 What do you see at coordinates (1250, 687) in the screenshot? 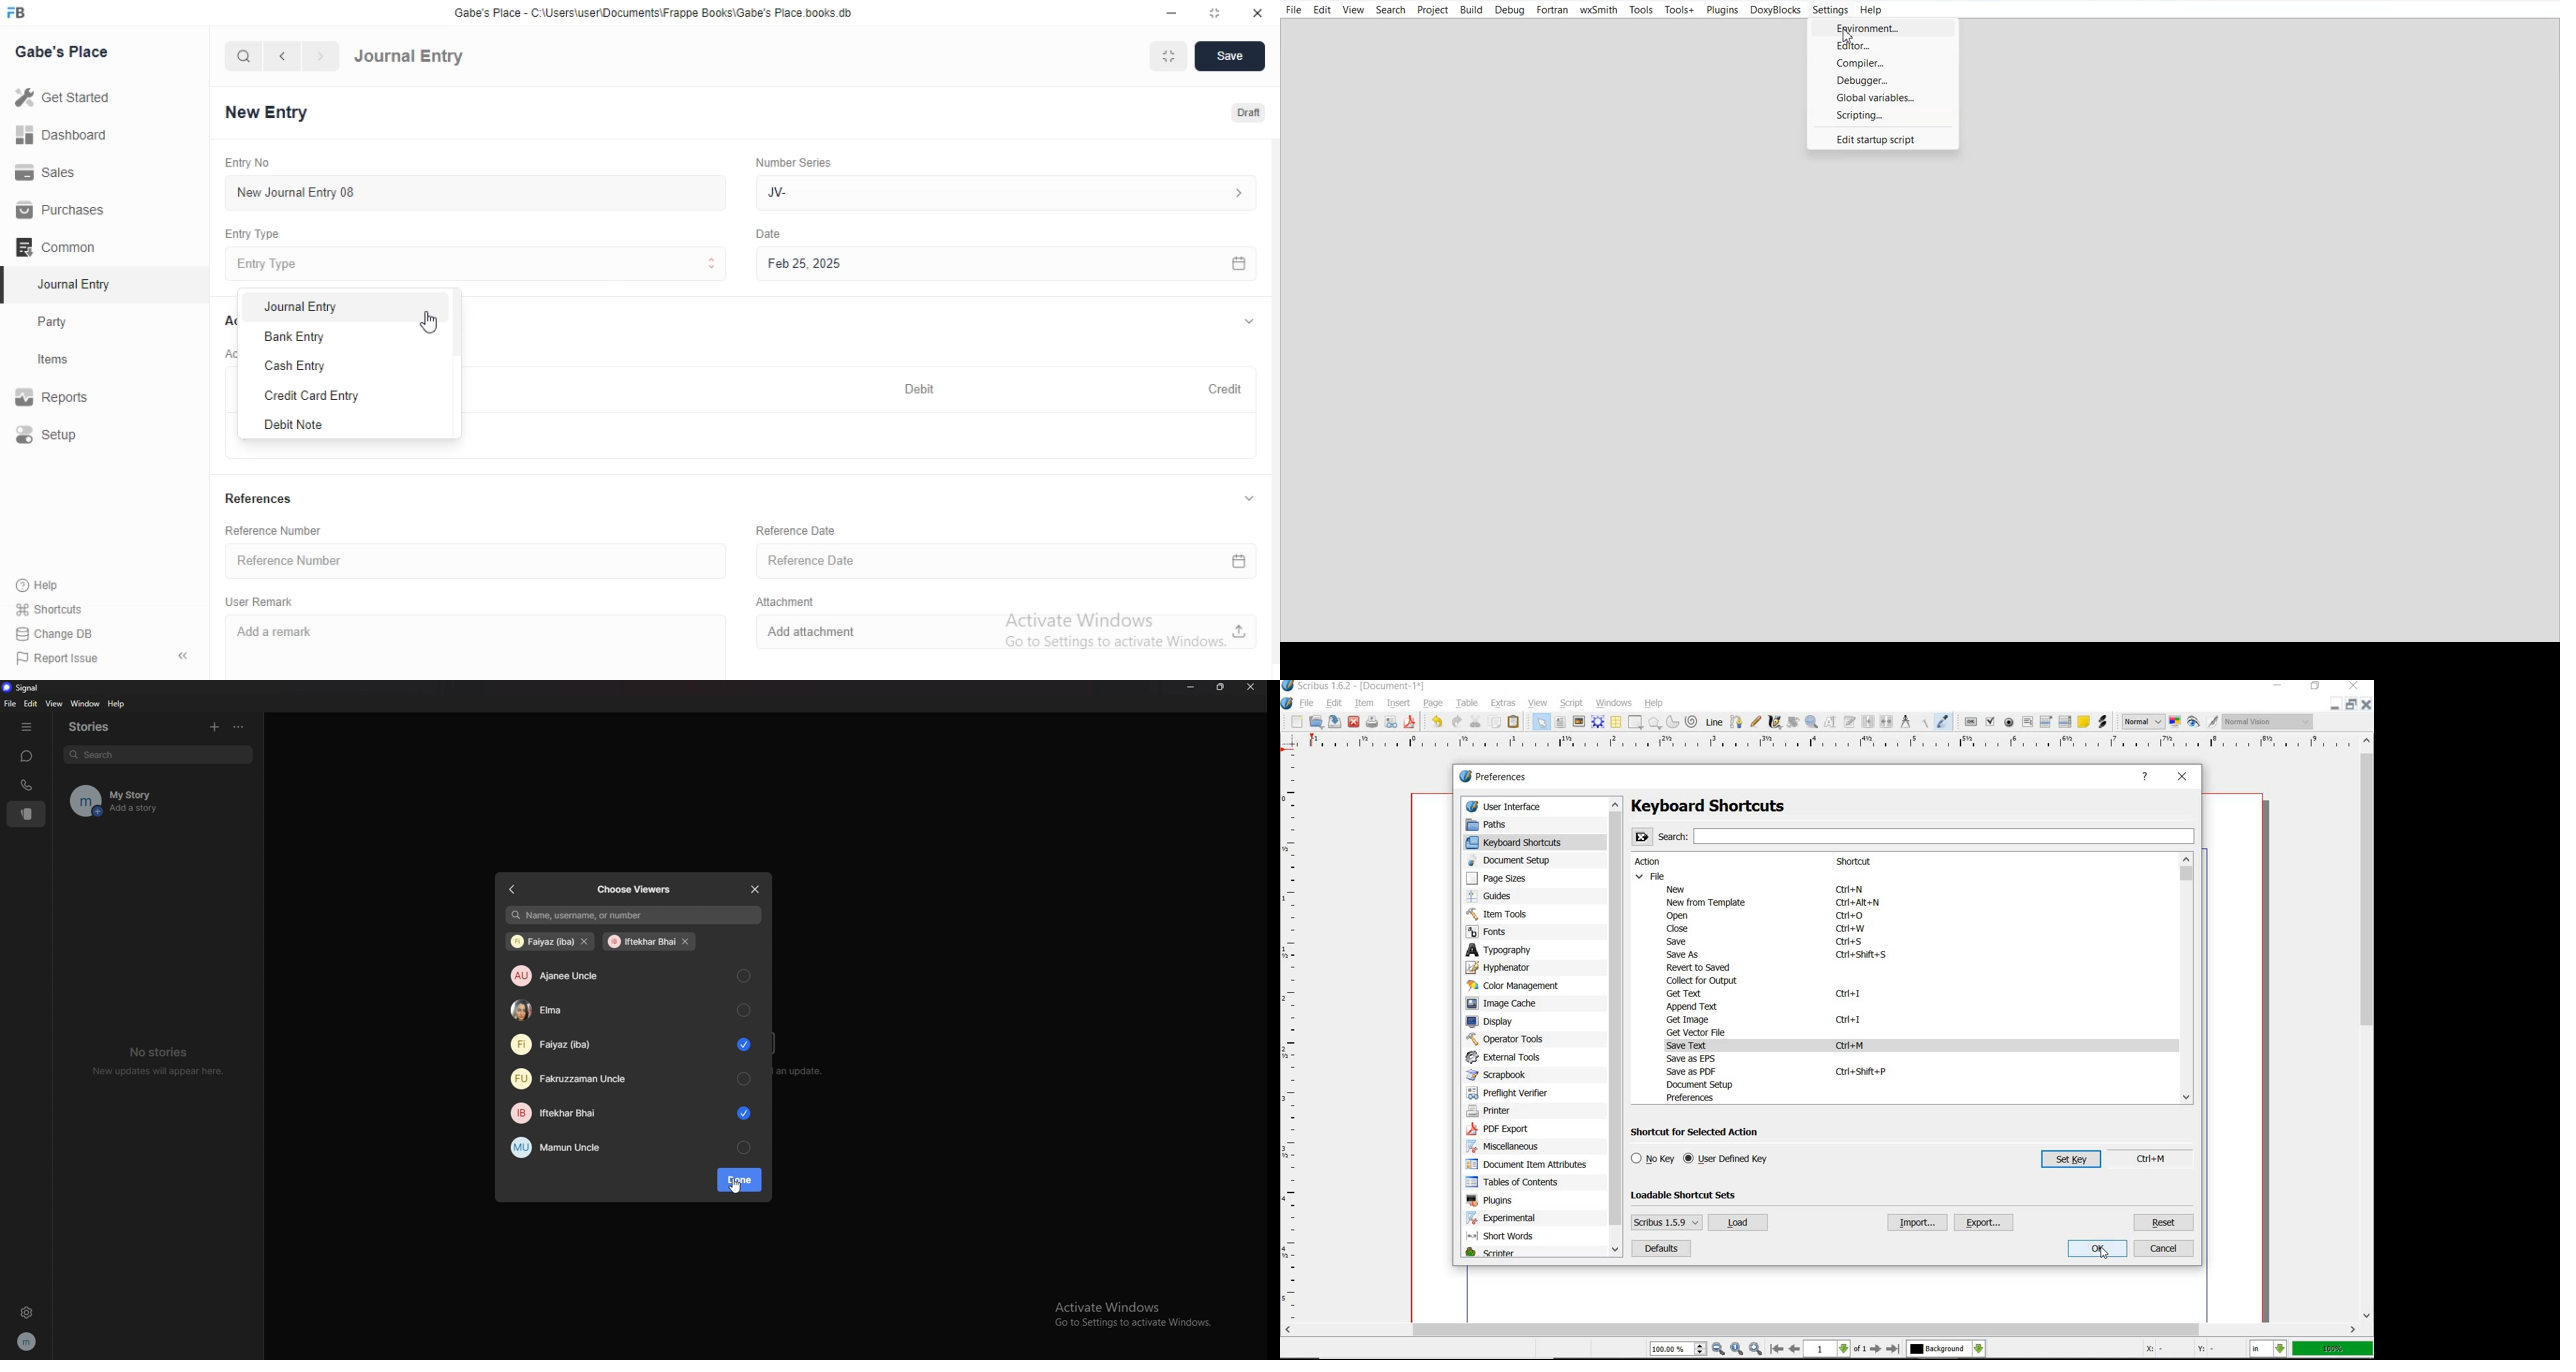
I see `close` at bounding box center [1250, 687].